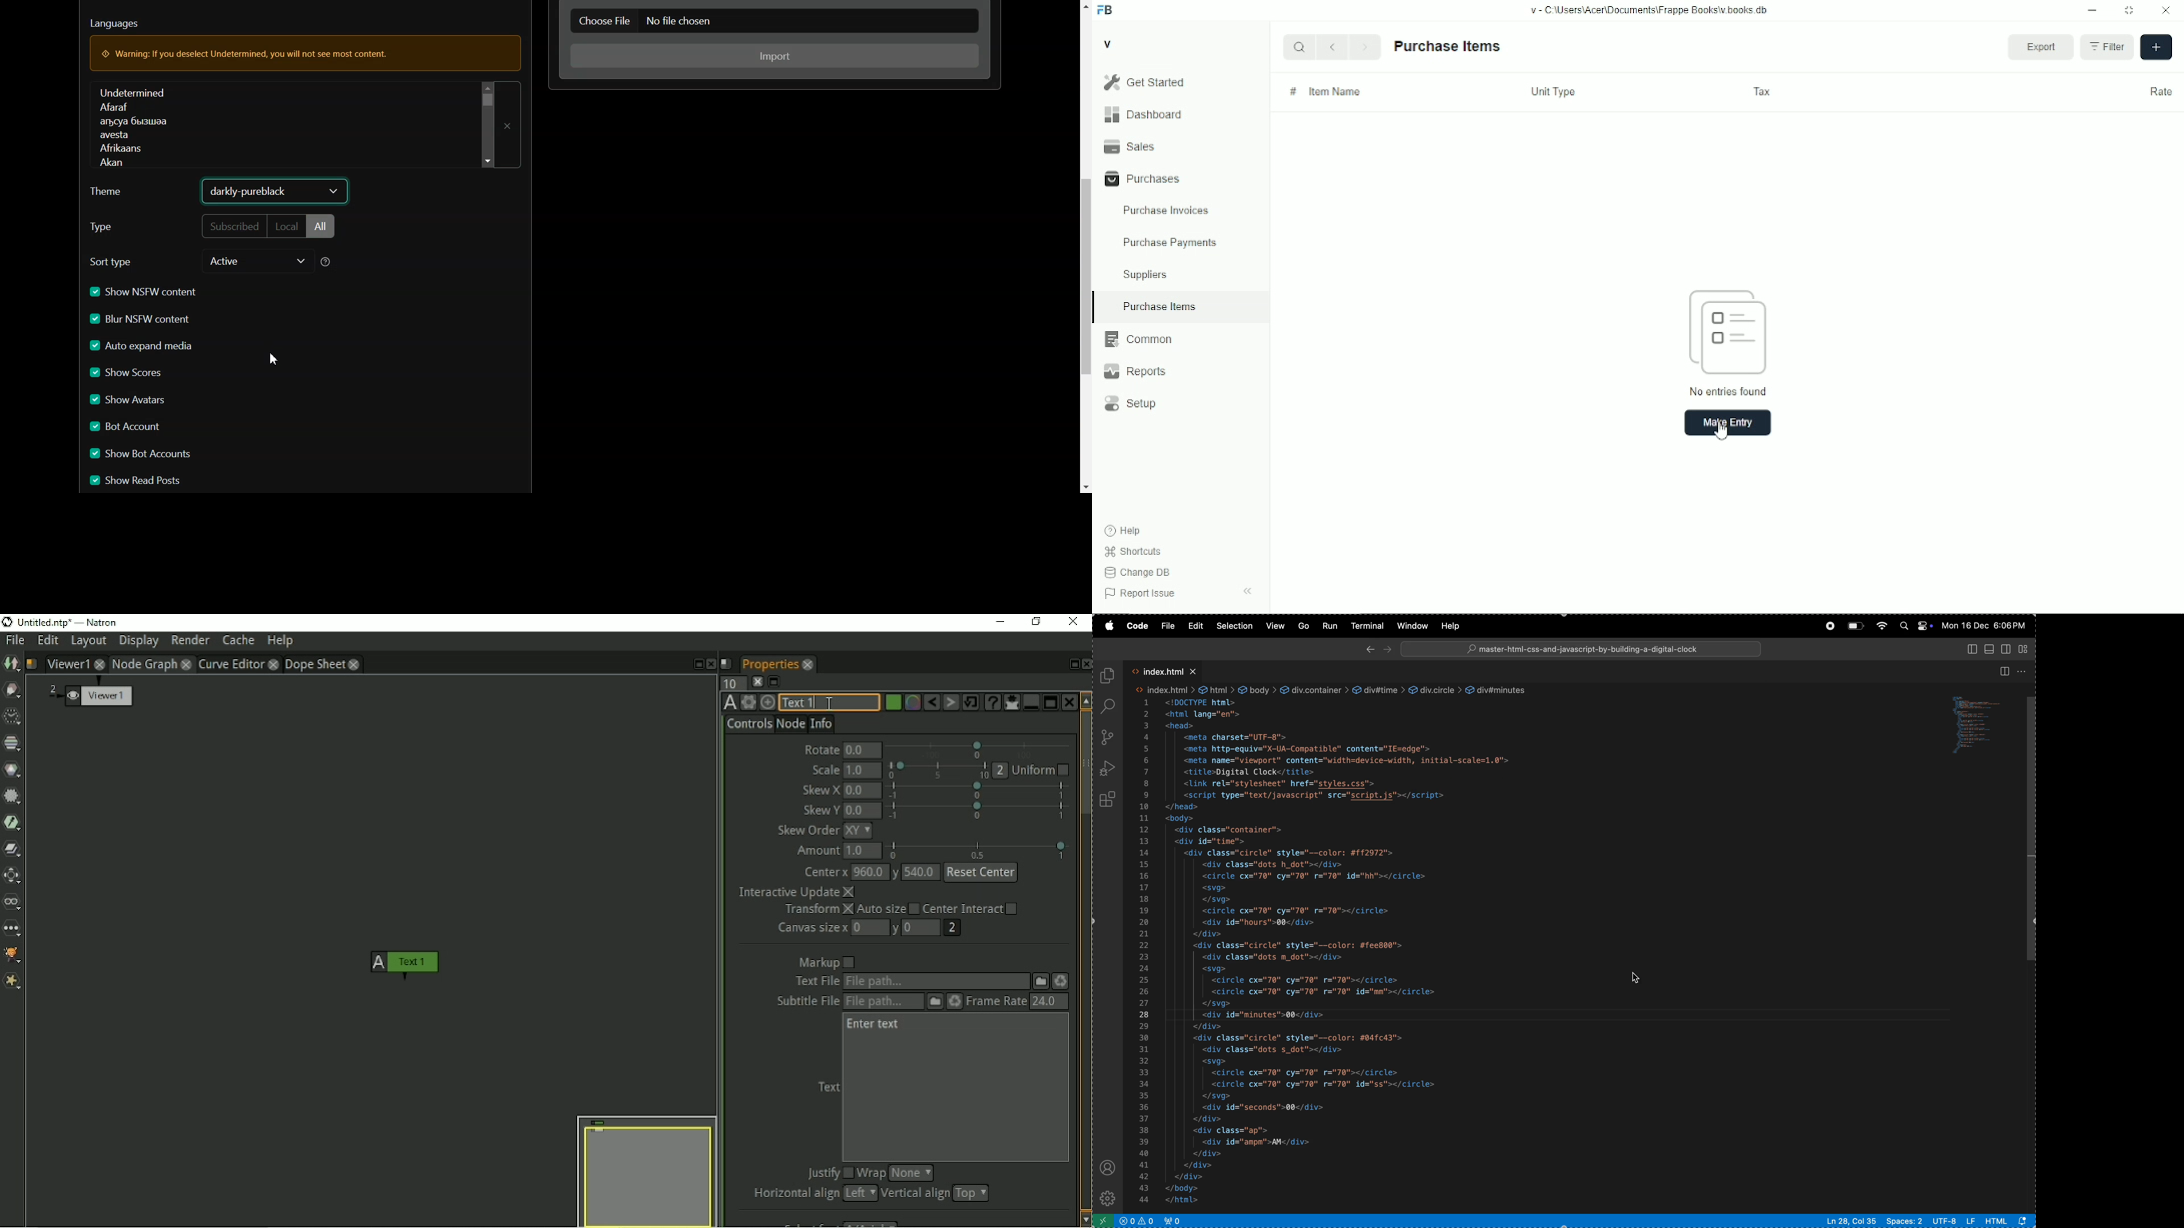 Image resolution: width=2184 pixels, height=1232 pixels. What do you see at coordinates (863, 791) in the screenshot?
I see `0.0` at bounding box center [863, 791].